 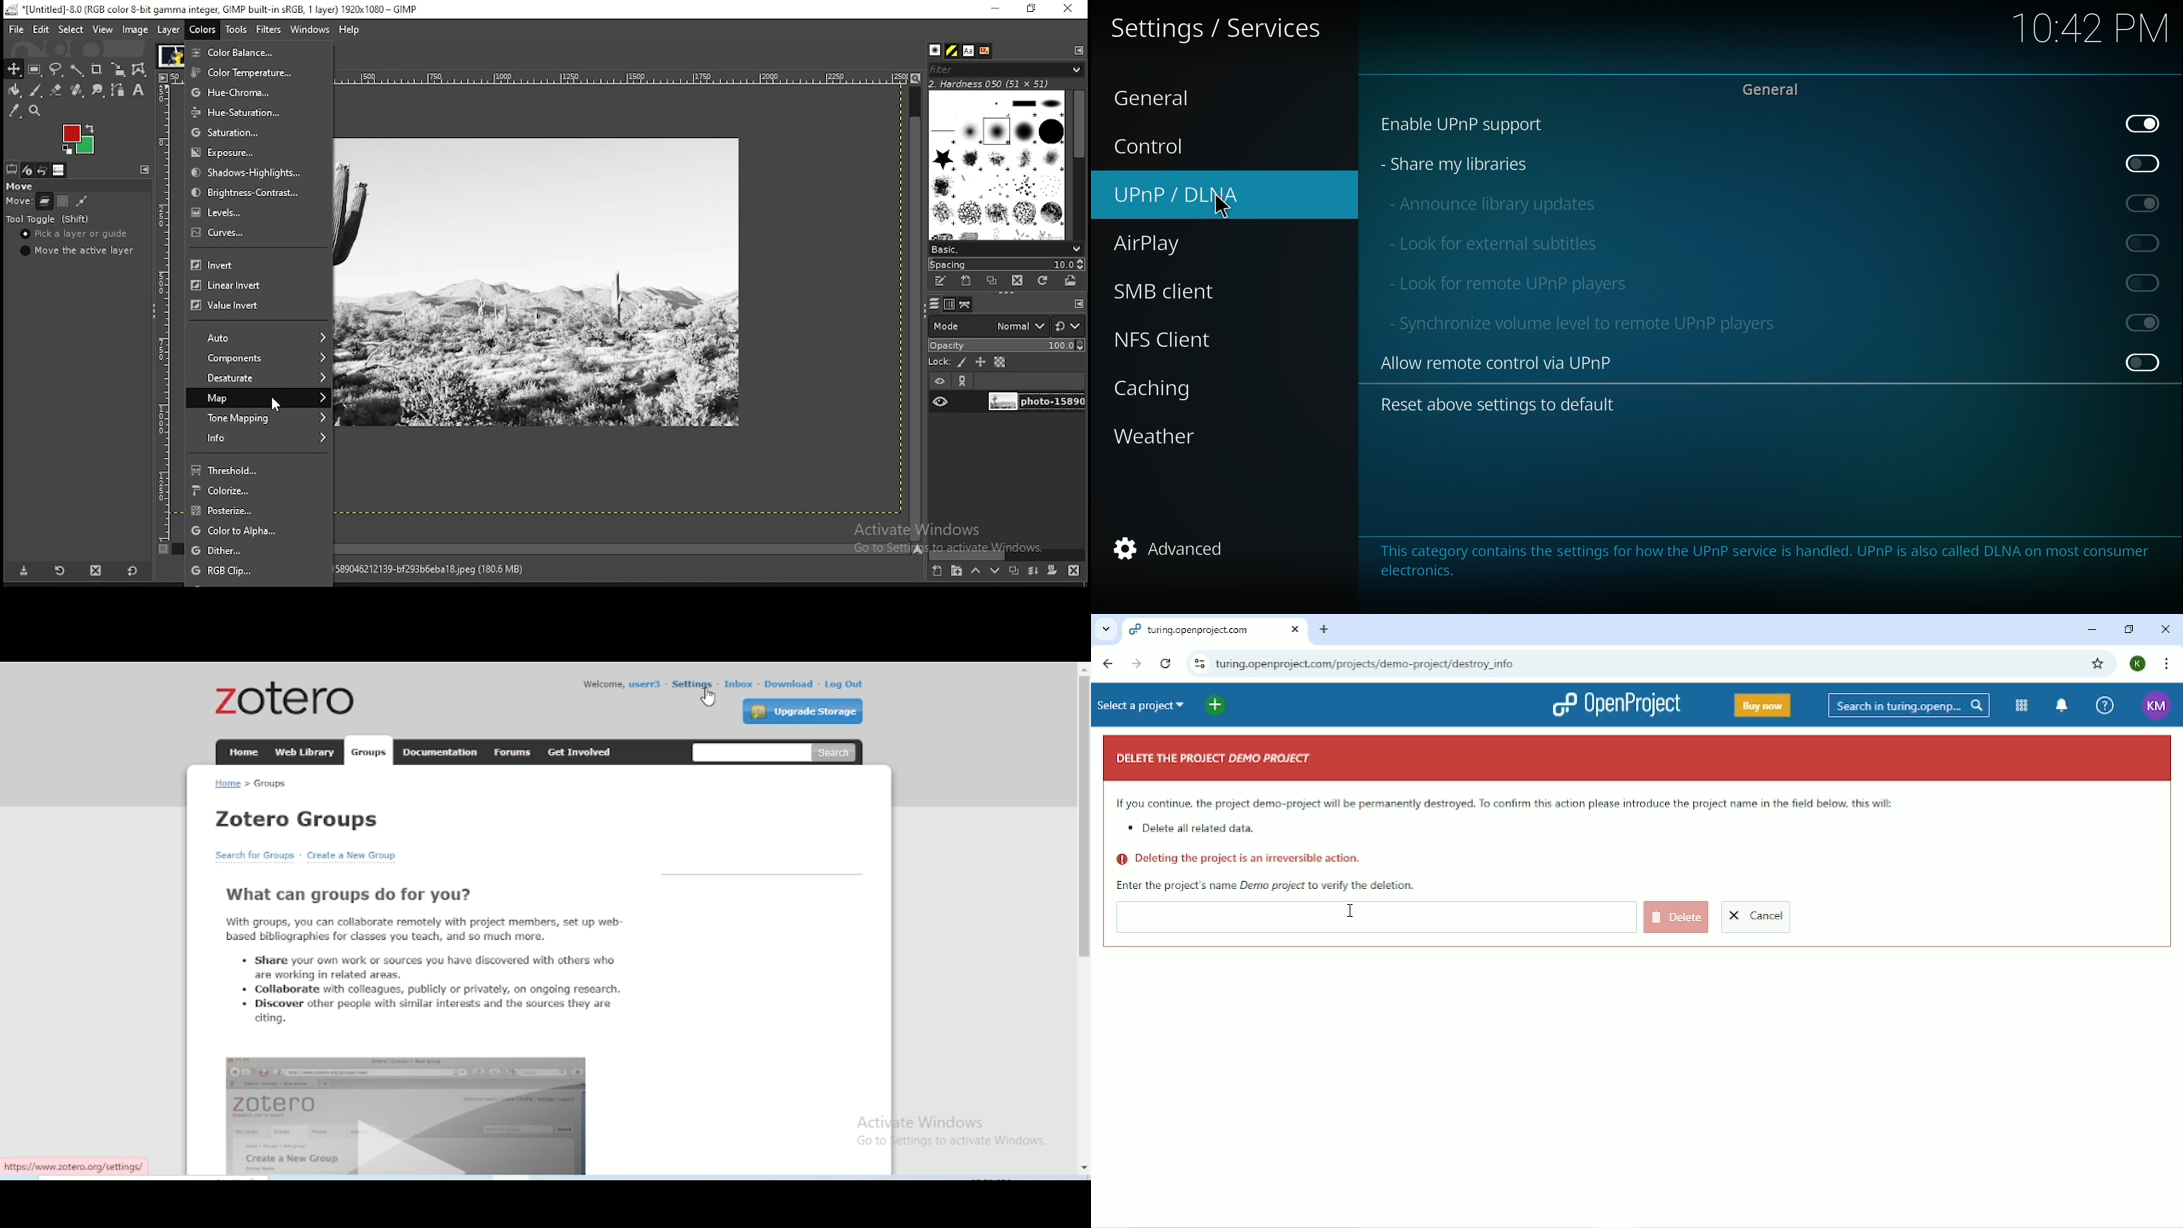 I want to click on weather, so click(x=1168, y=435).